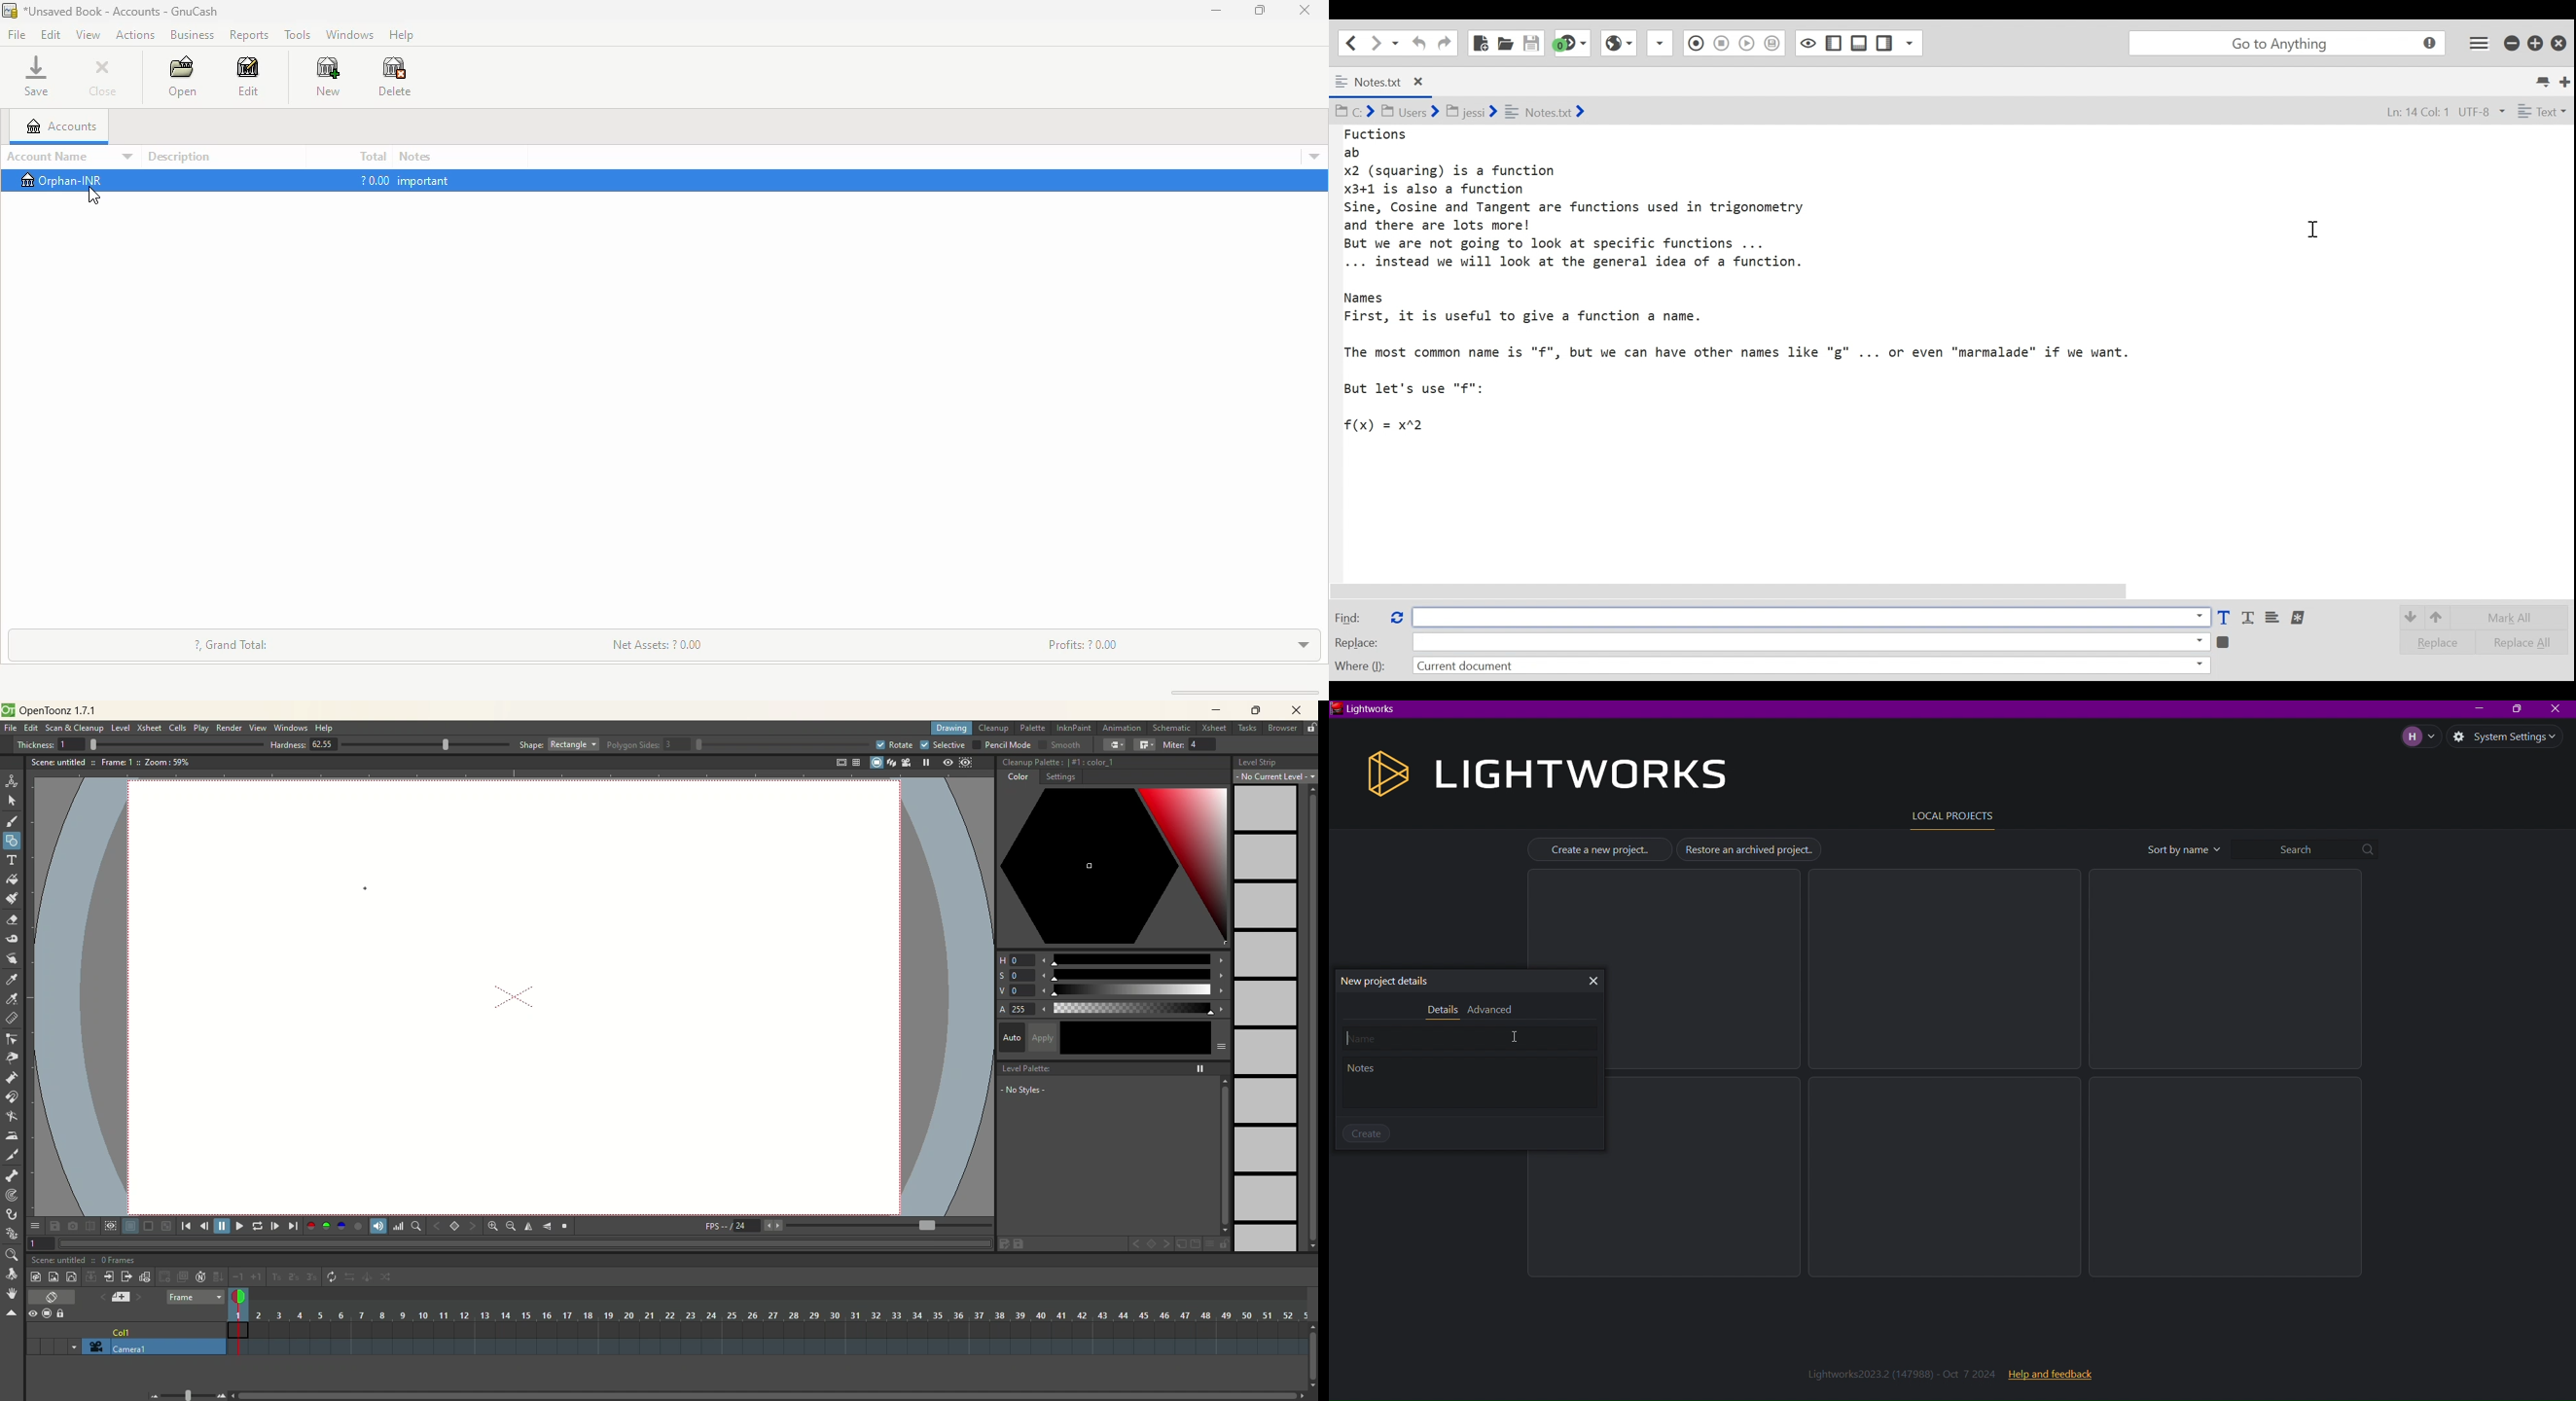  I want to click on level palette, so click(1116, 1067).